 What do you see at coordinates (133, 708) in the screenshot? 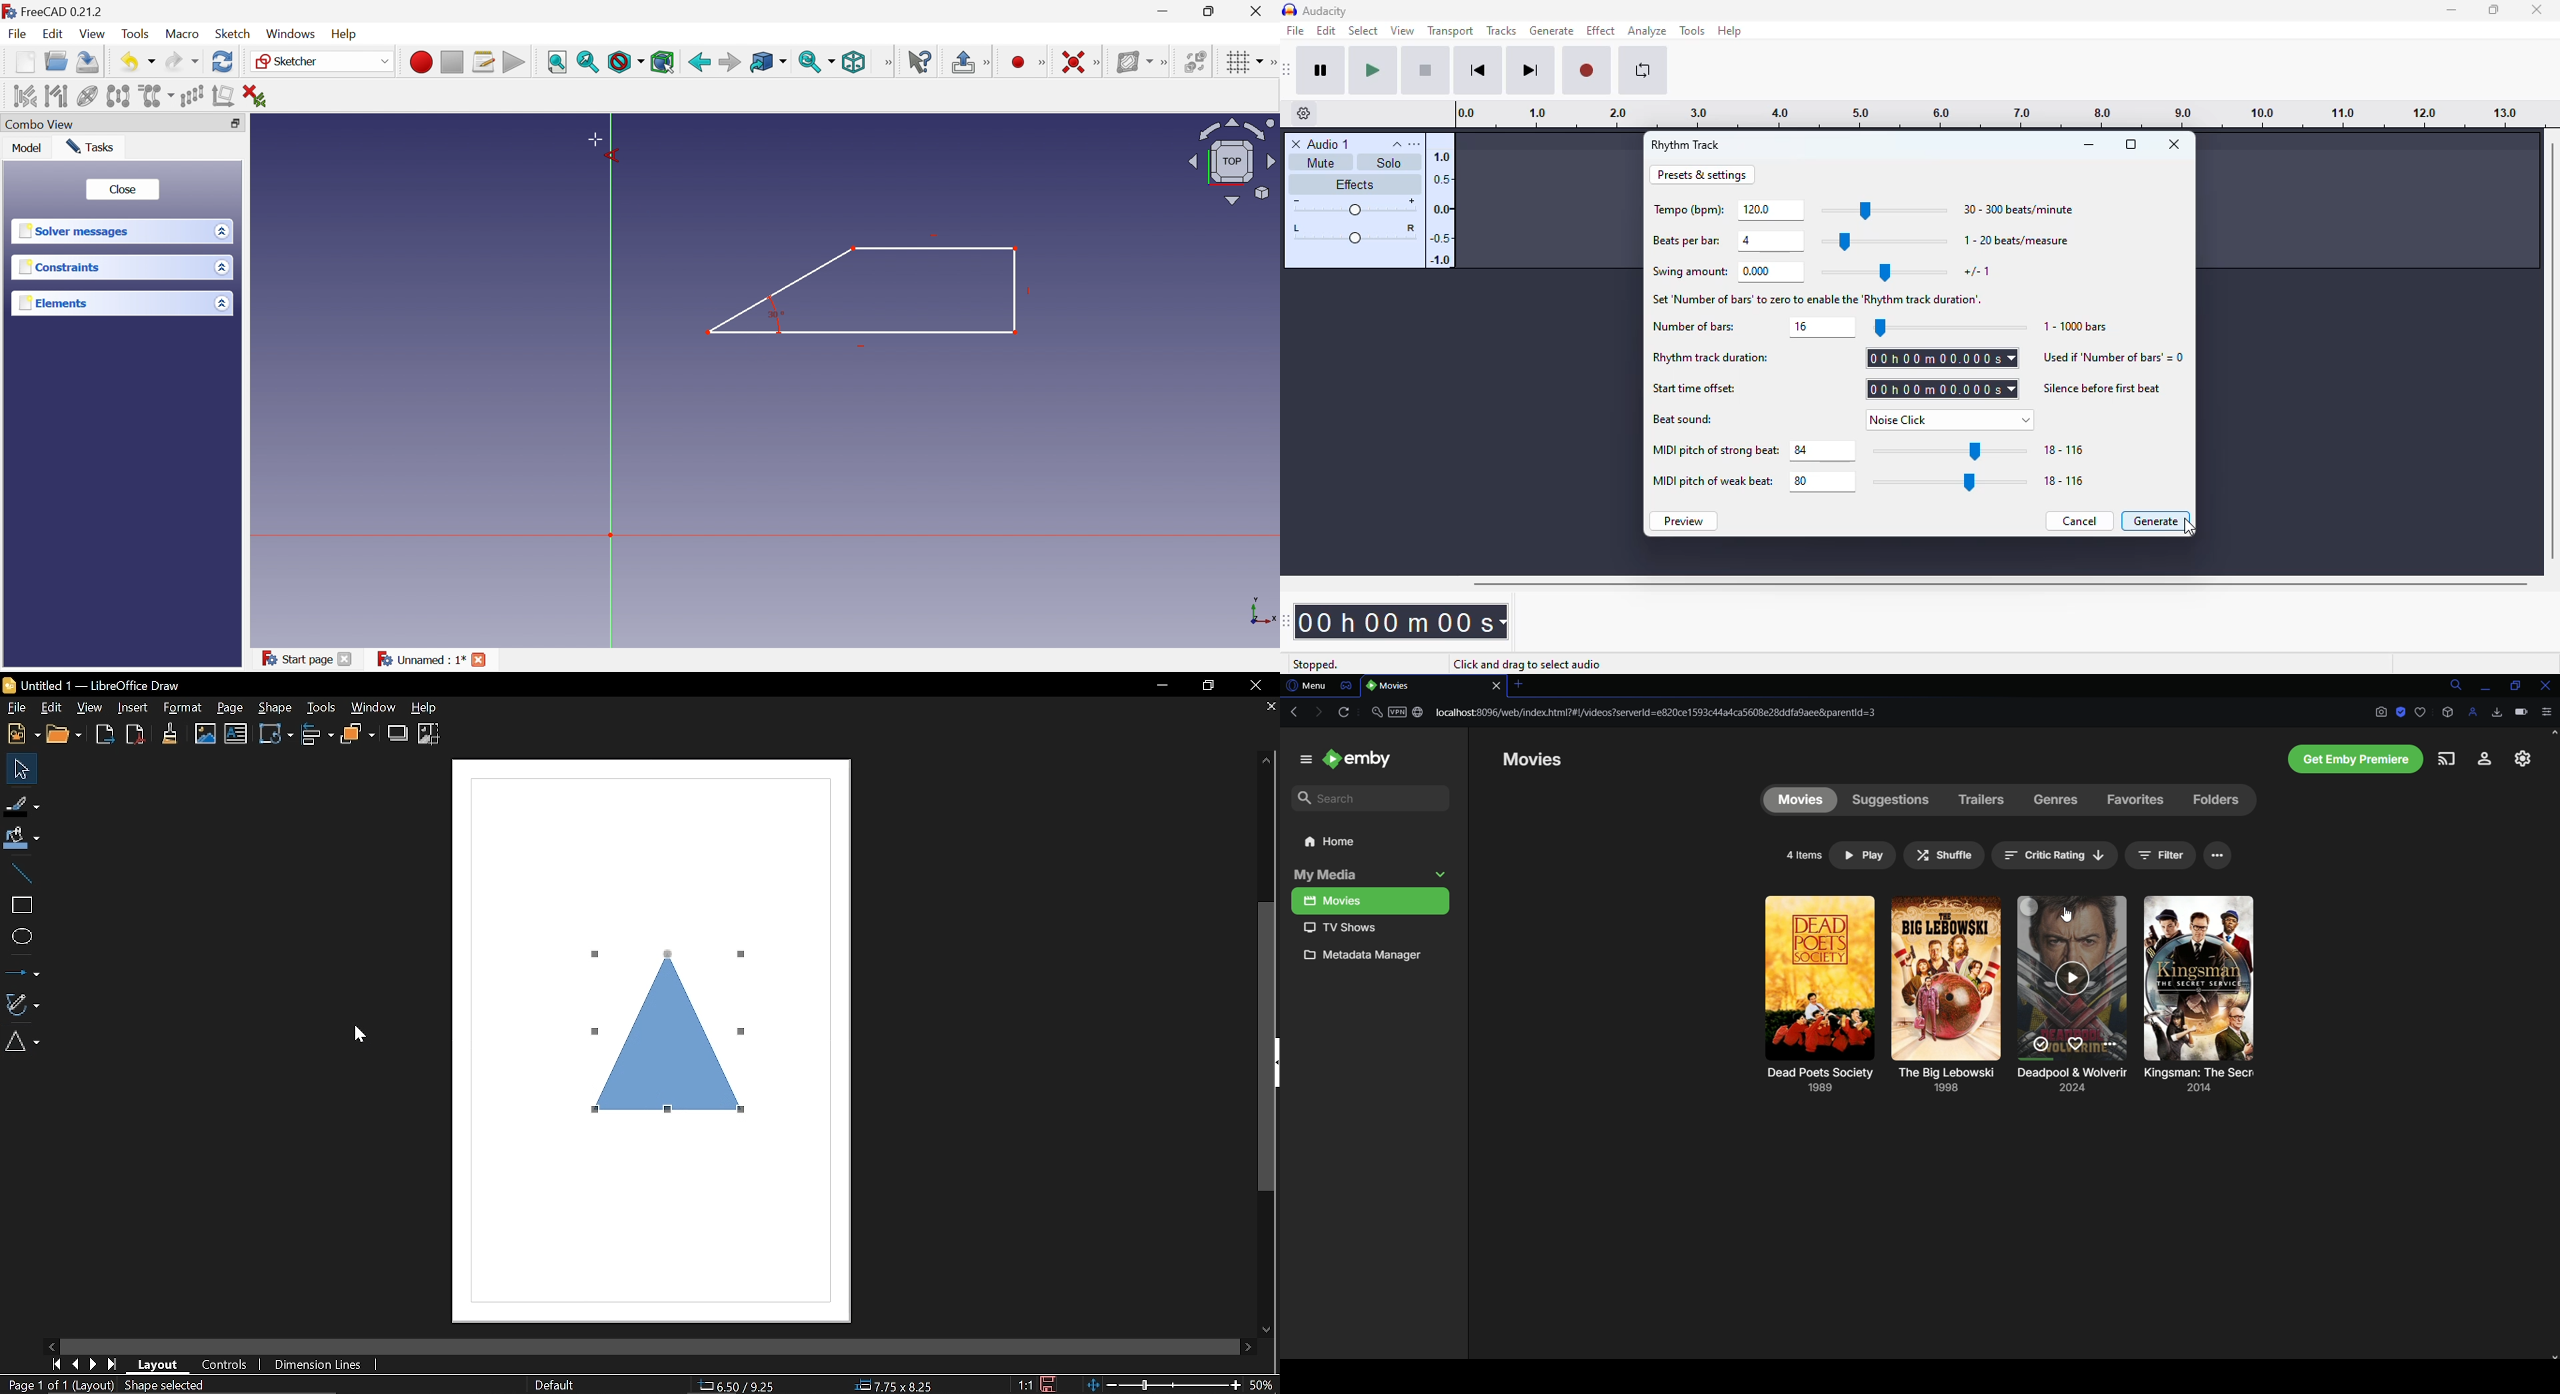
I see `Insert` at bounding box center [133, 708].